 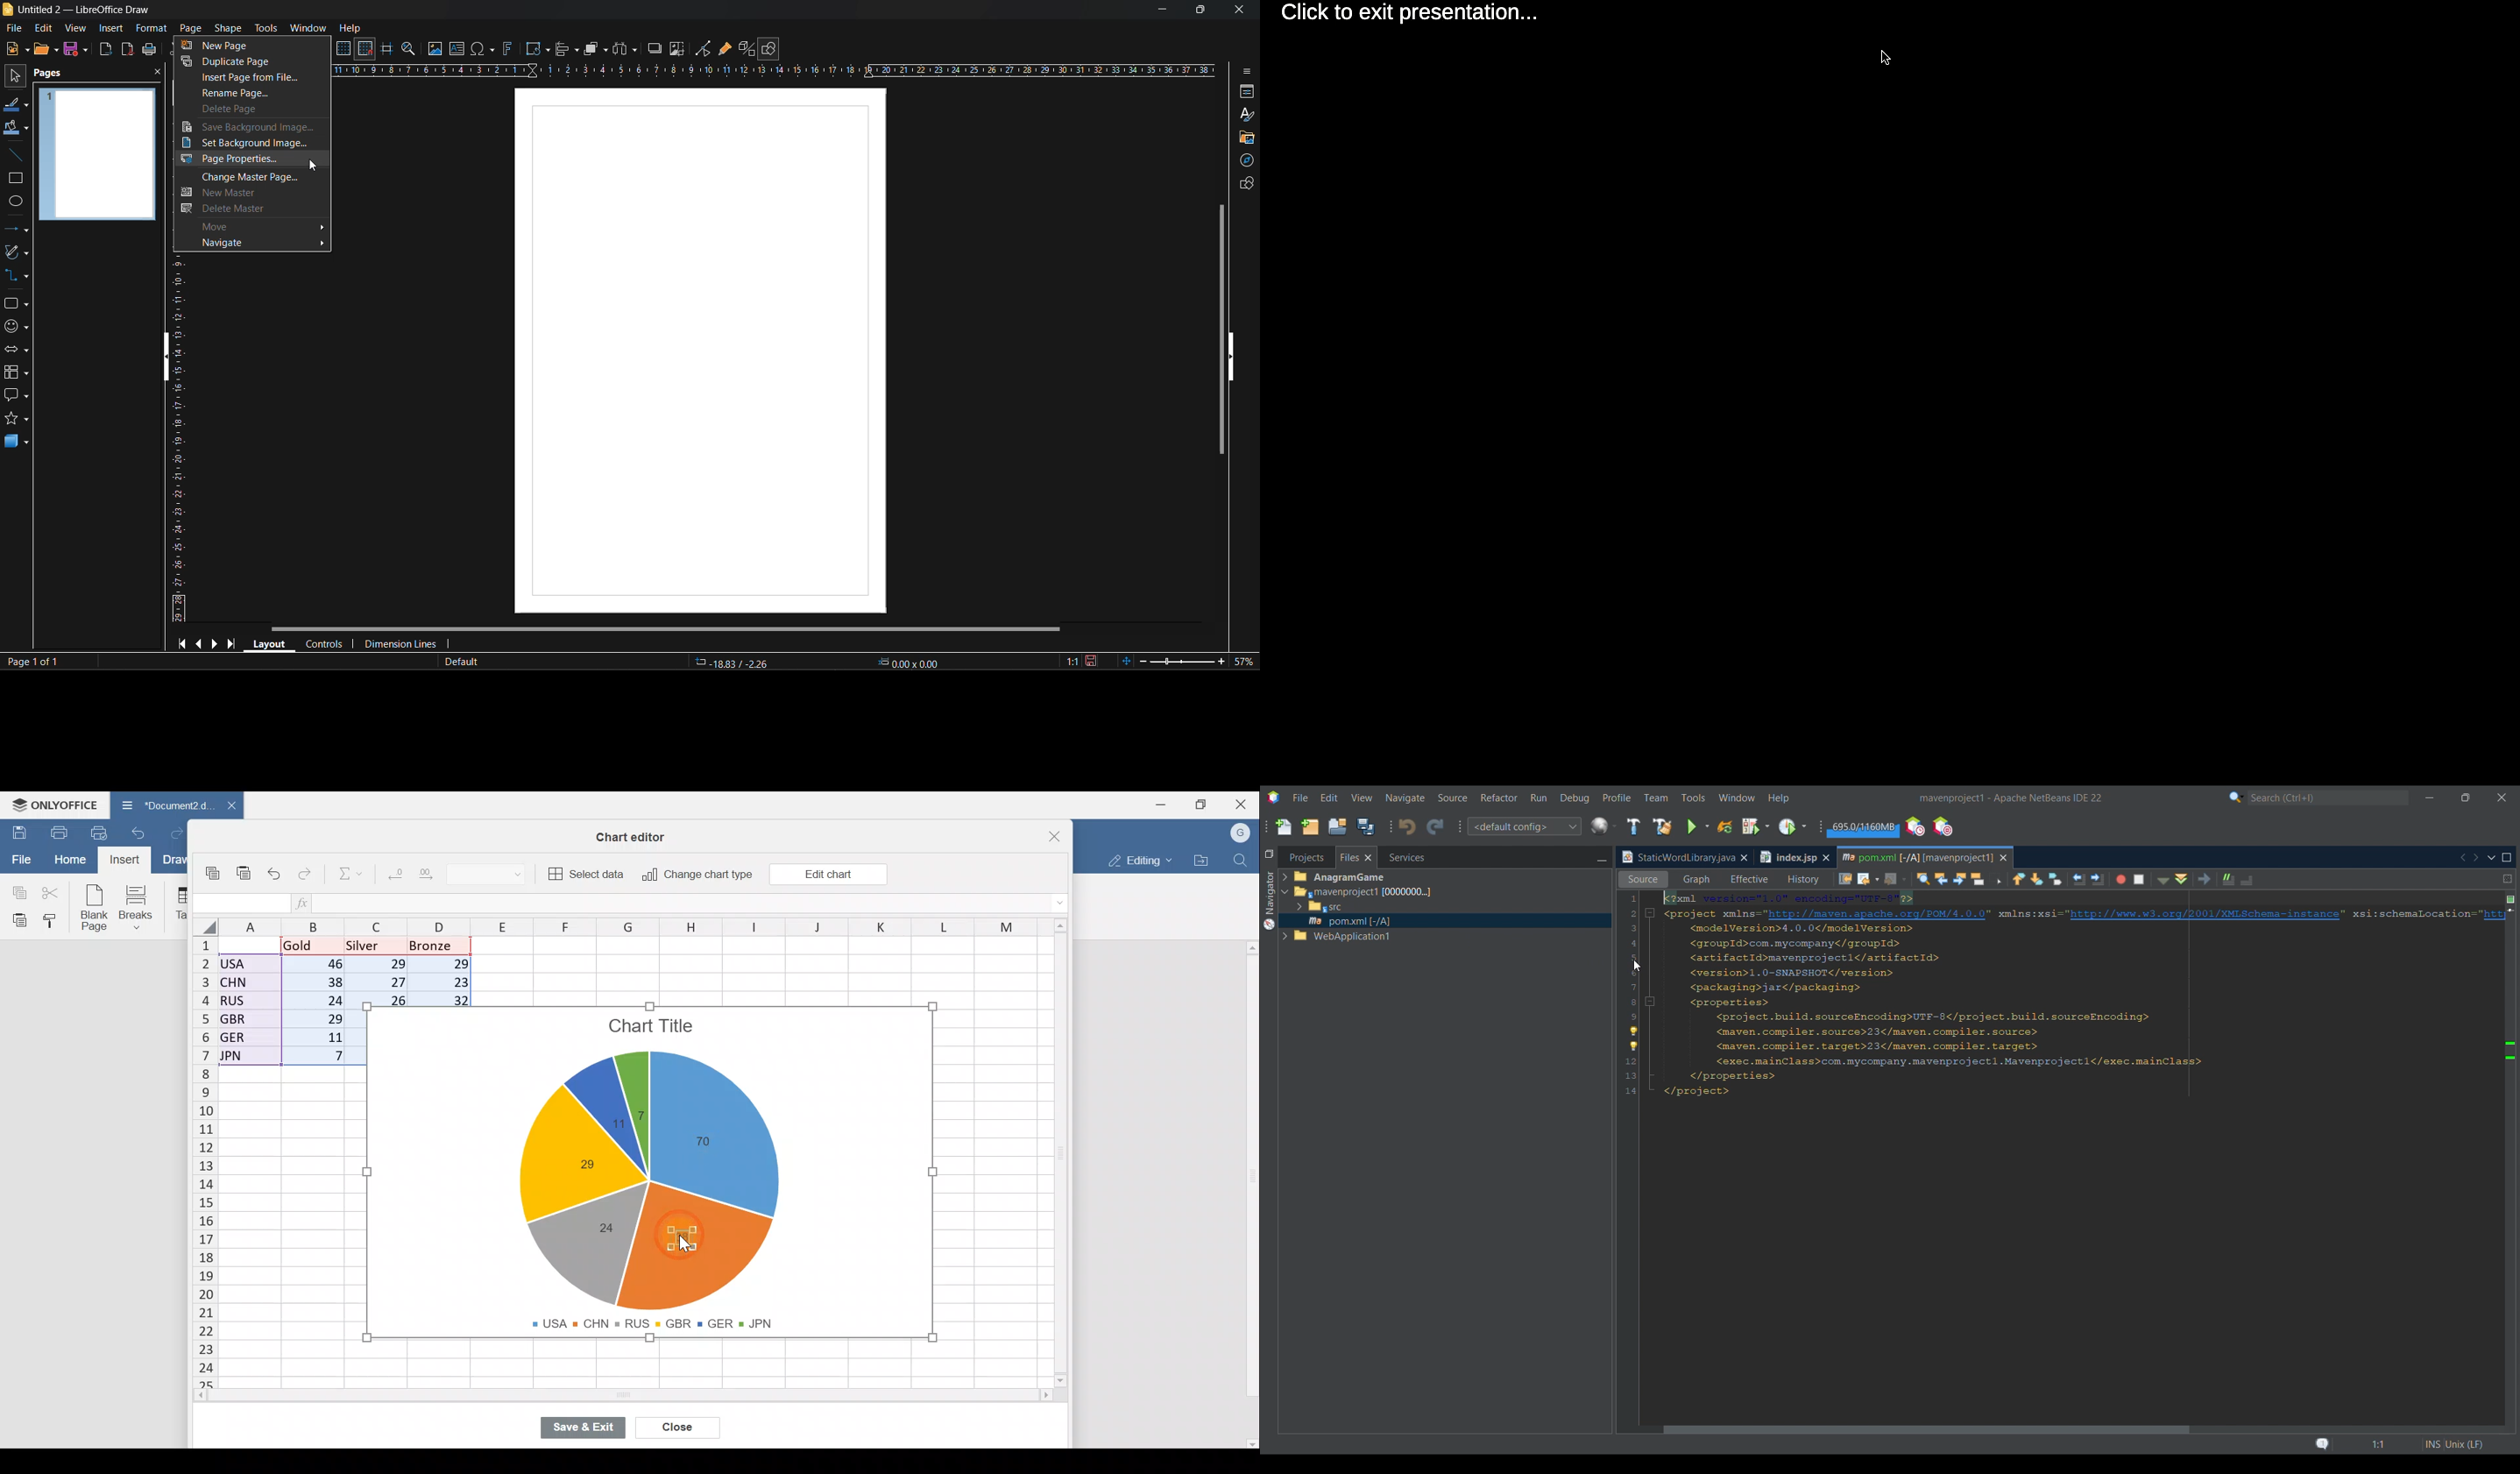 I want to click on help, so click(x=350, y=28).